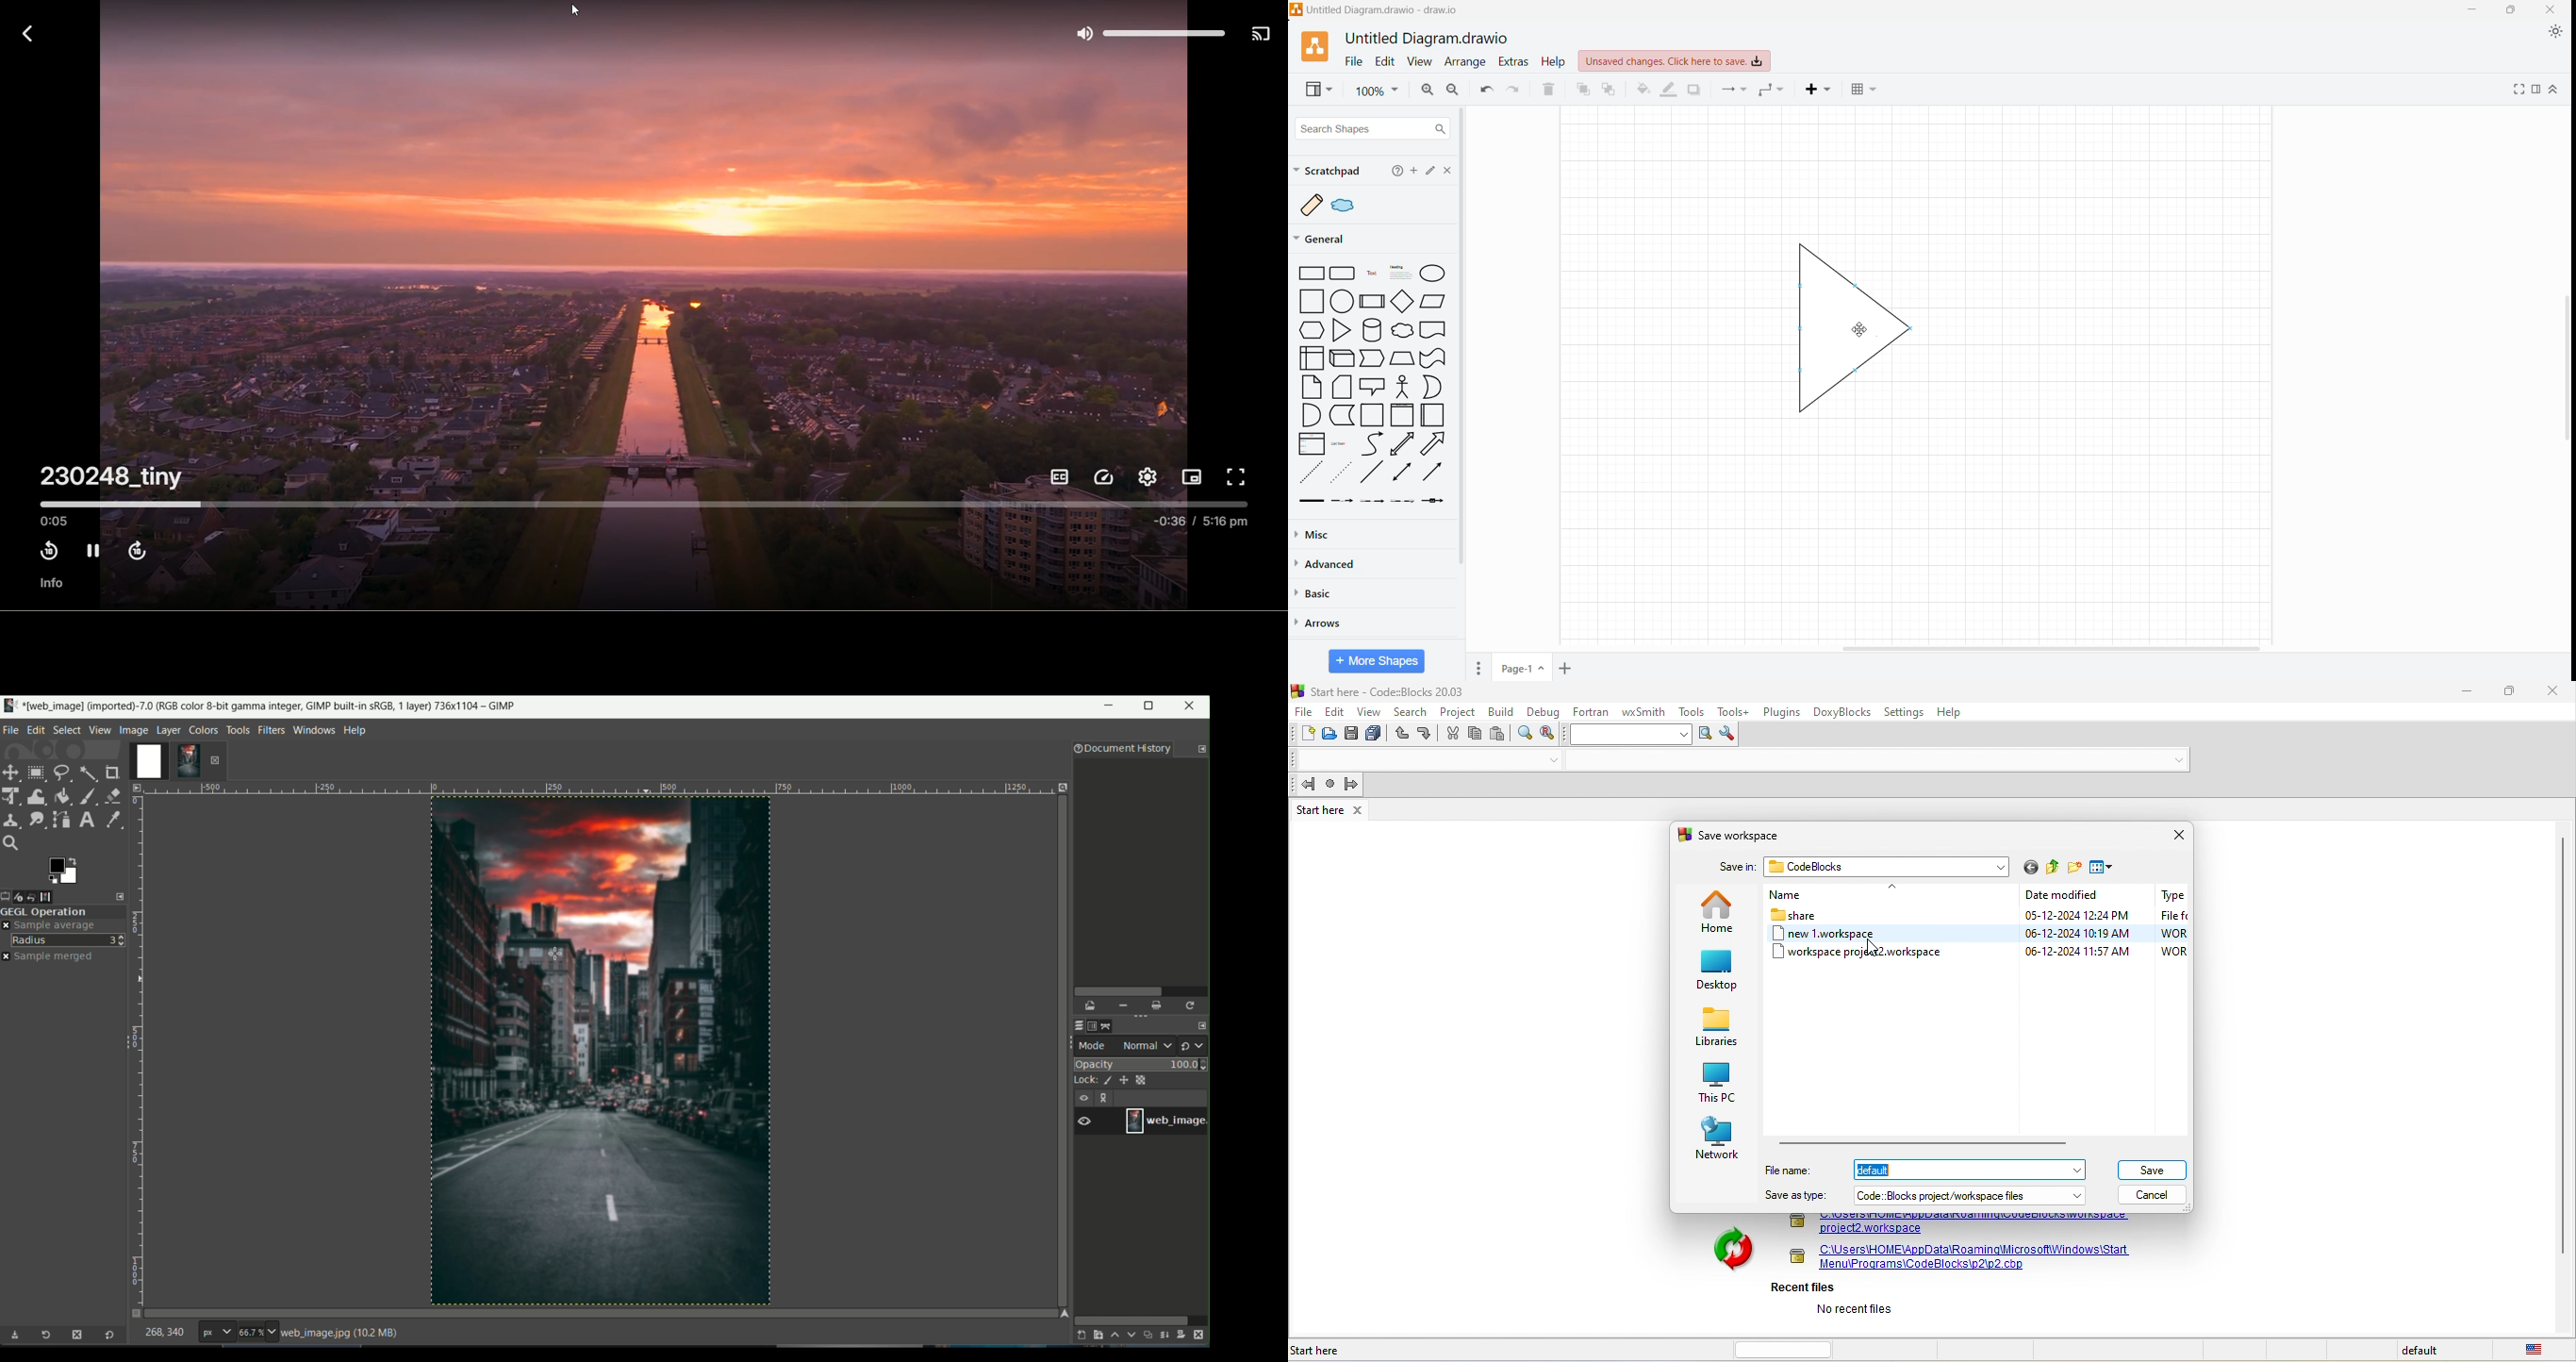 The width and height of the screenshot is (2576, 1372). I want to click on image, so click(599, 1052).